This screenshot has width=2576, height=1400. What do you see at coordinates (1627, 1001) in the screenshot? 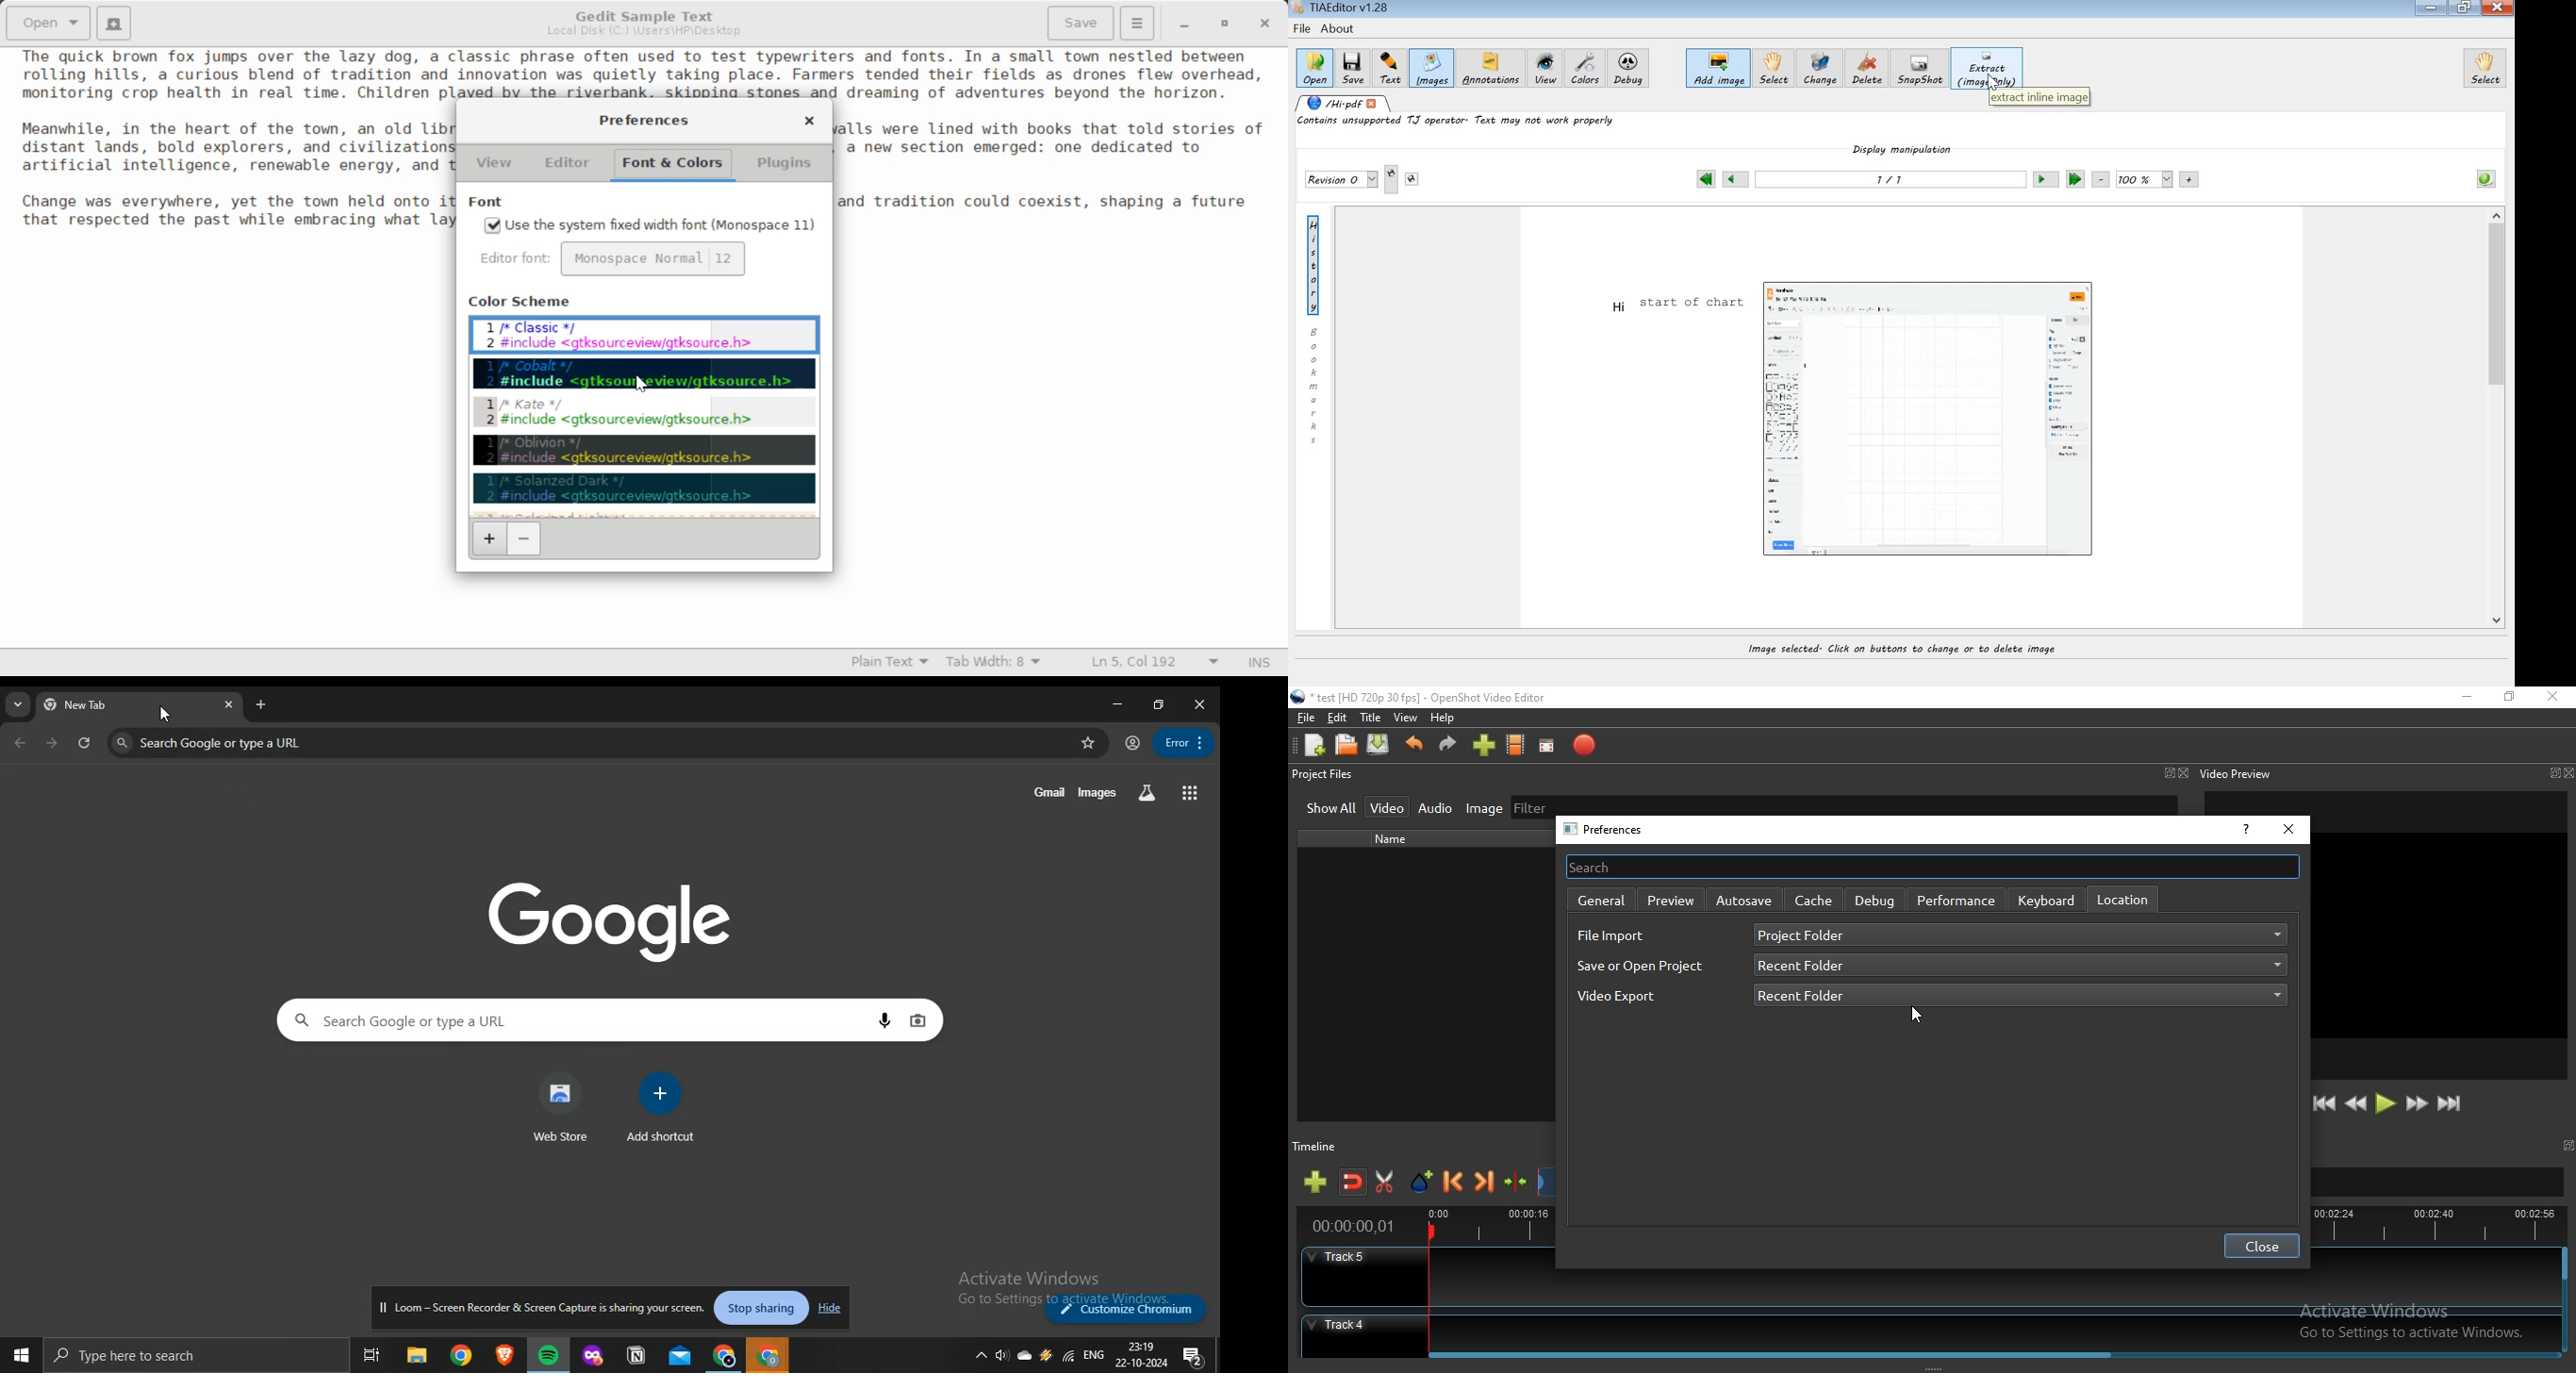
I see `video export` at bounding box center [1627, 1001].